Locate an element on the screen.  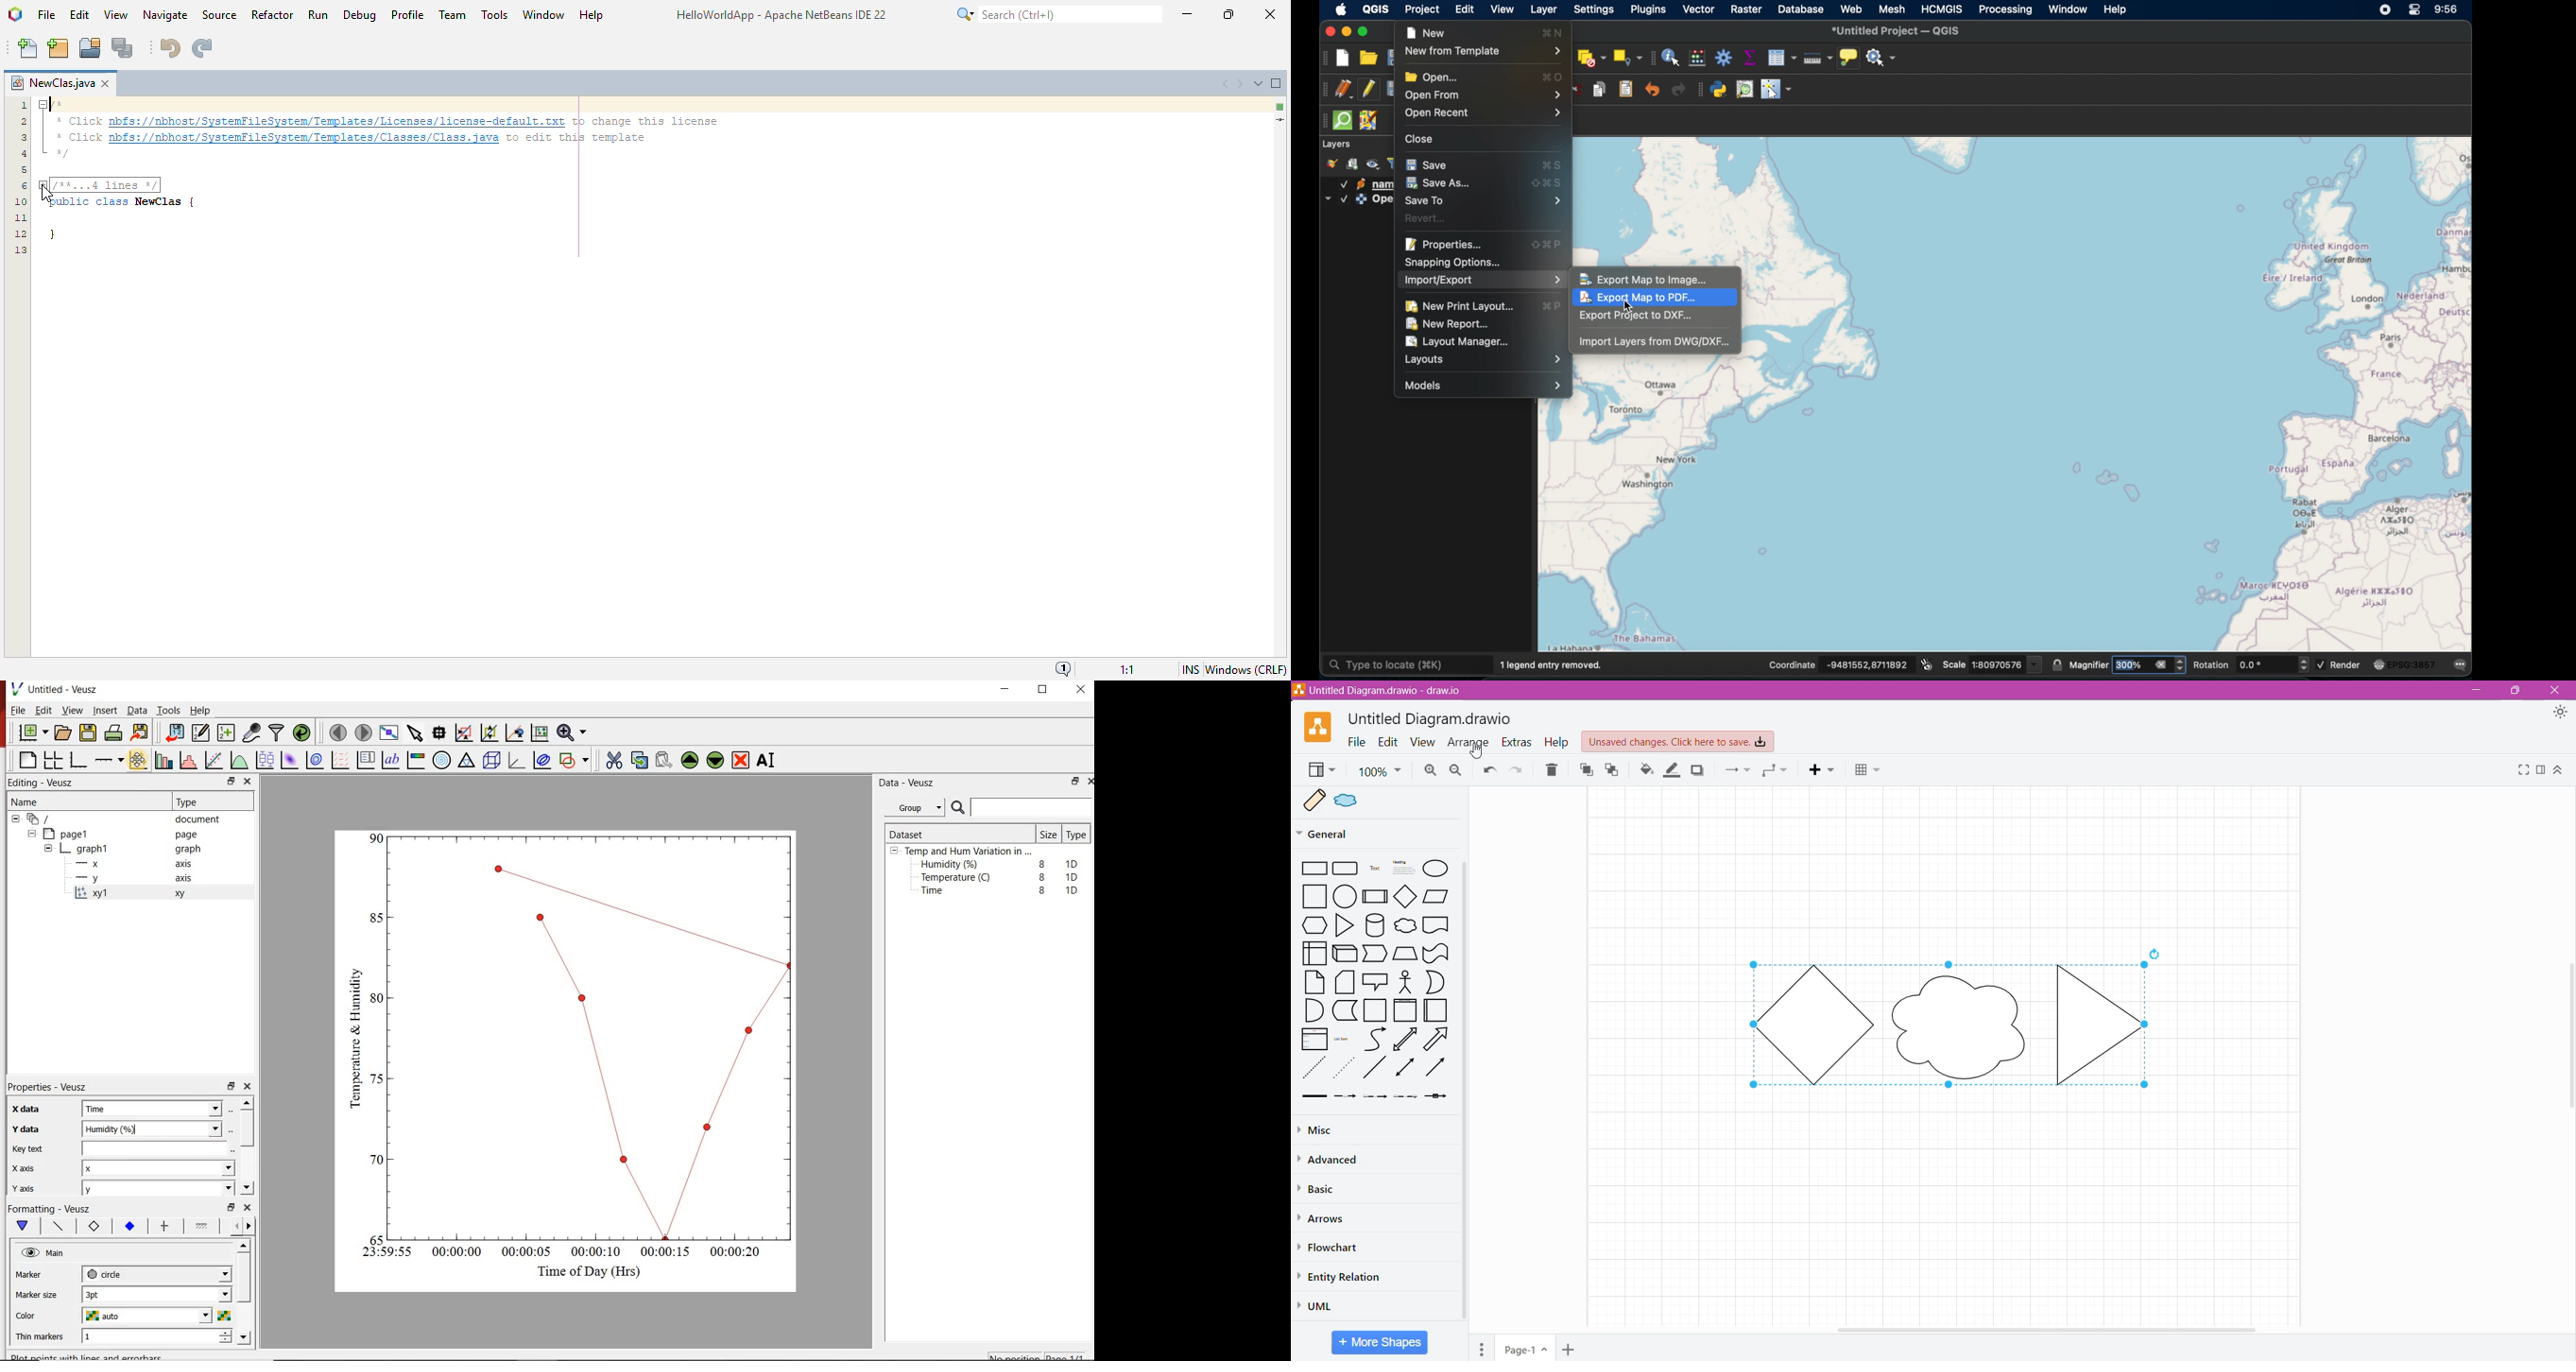
cursor is located at coordinates (1630, 307).